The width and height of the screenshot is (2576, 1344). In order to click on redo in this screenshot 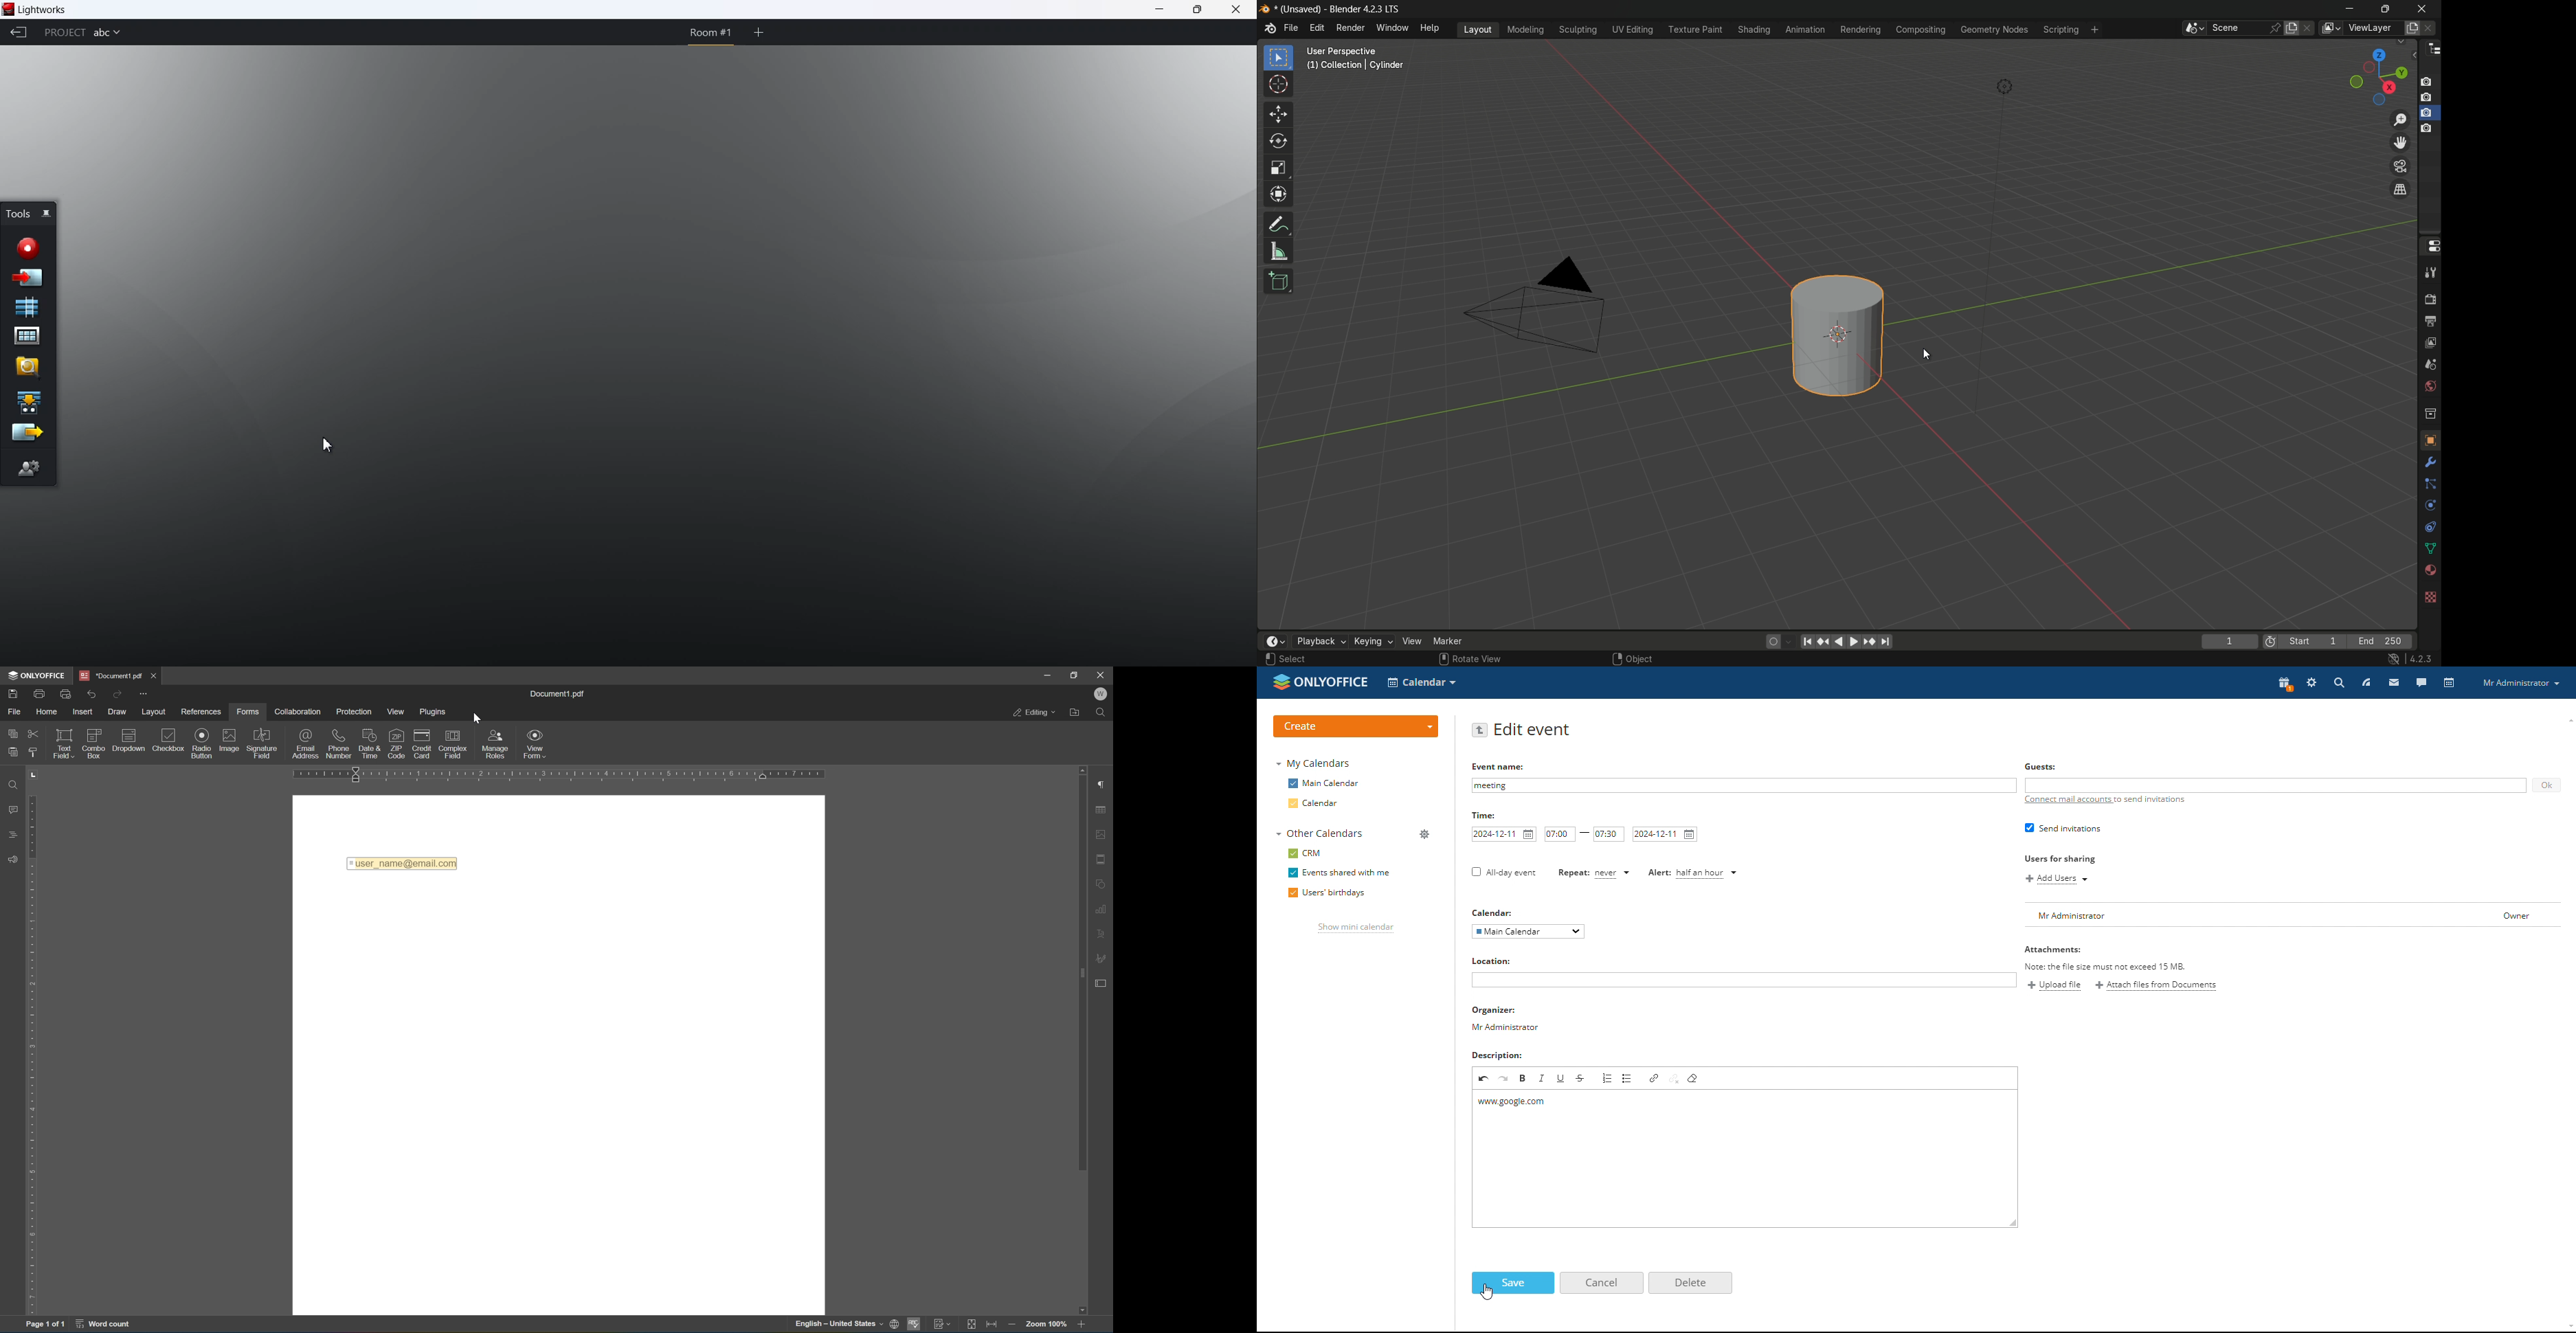, I will do `click(120, 693)`.